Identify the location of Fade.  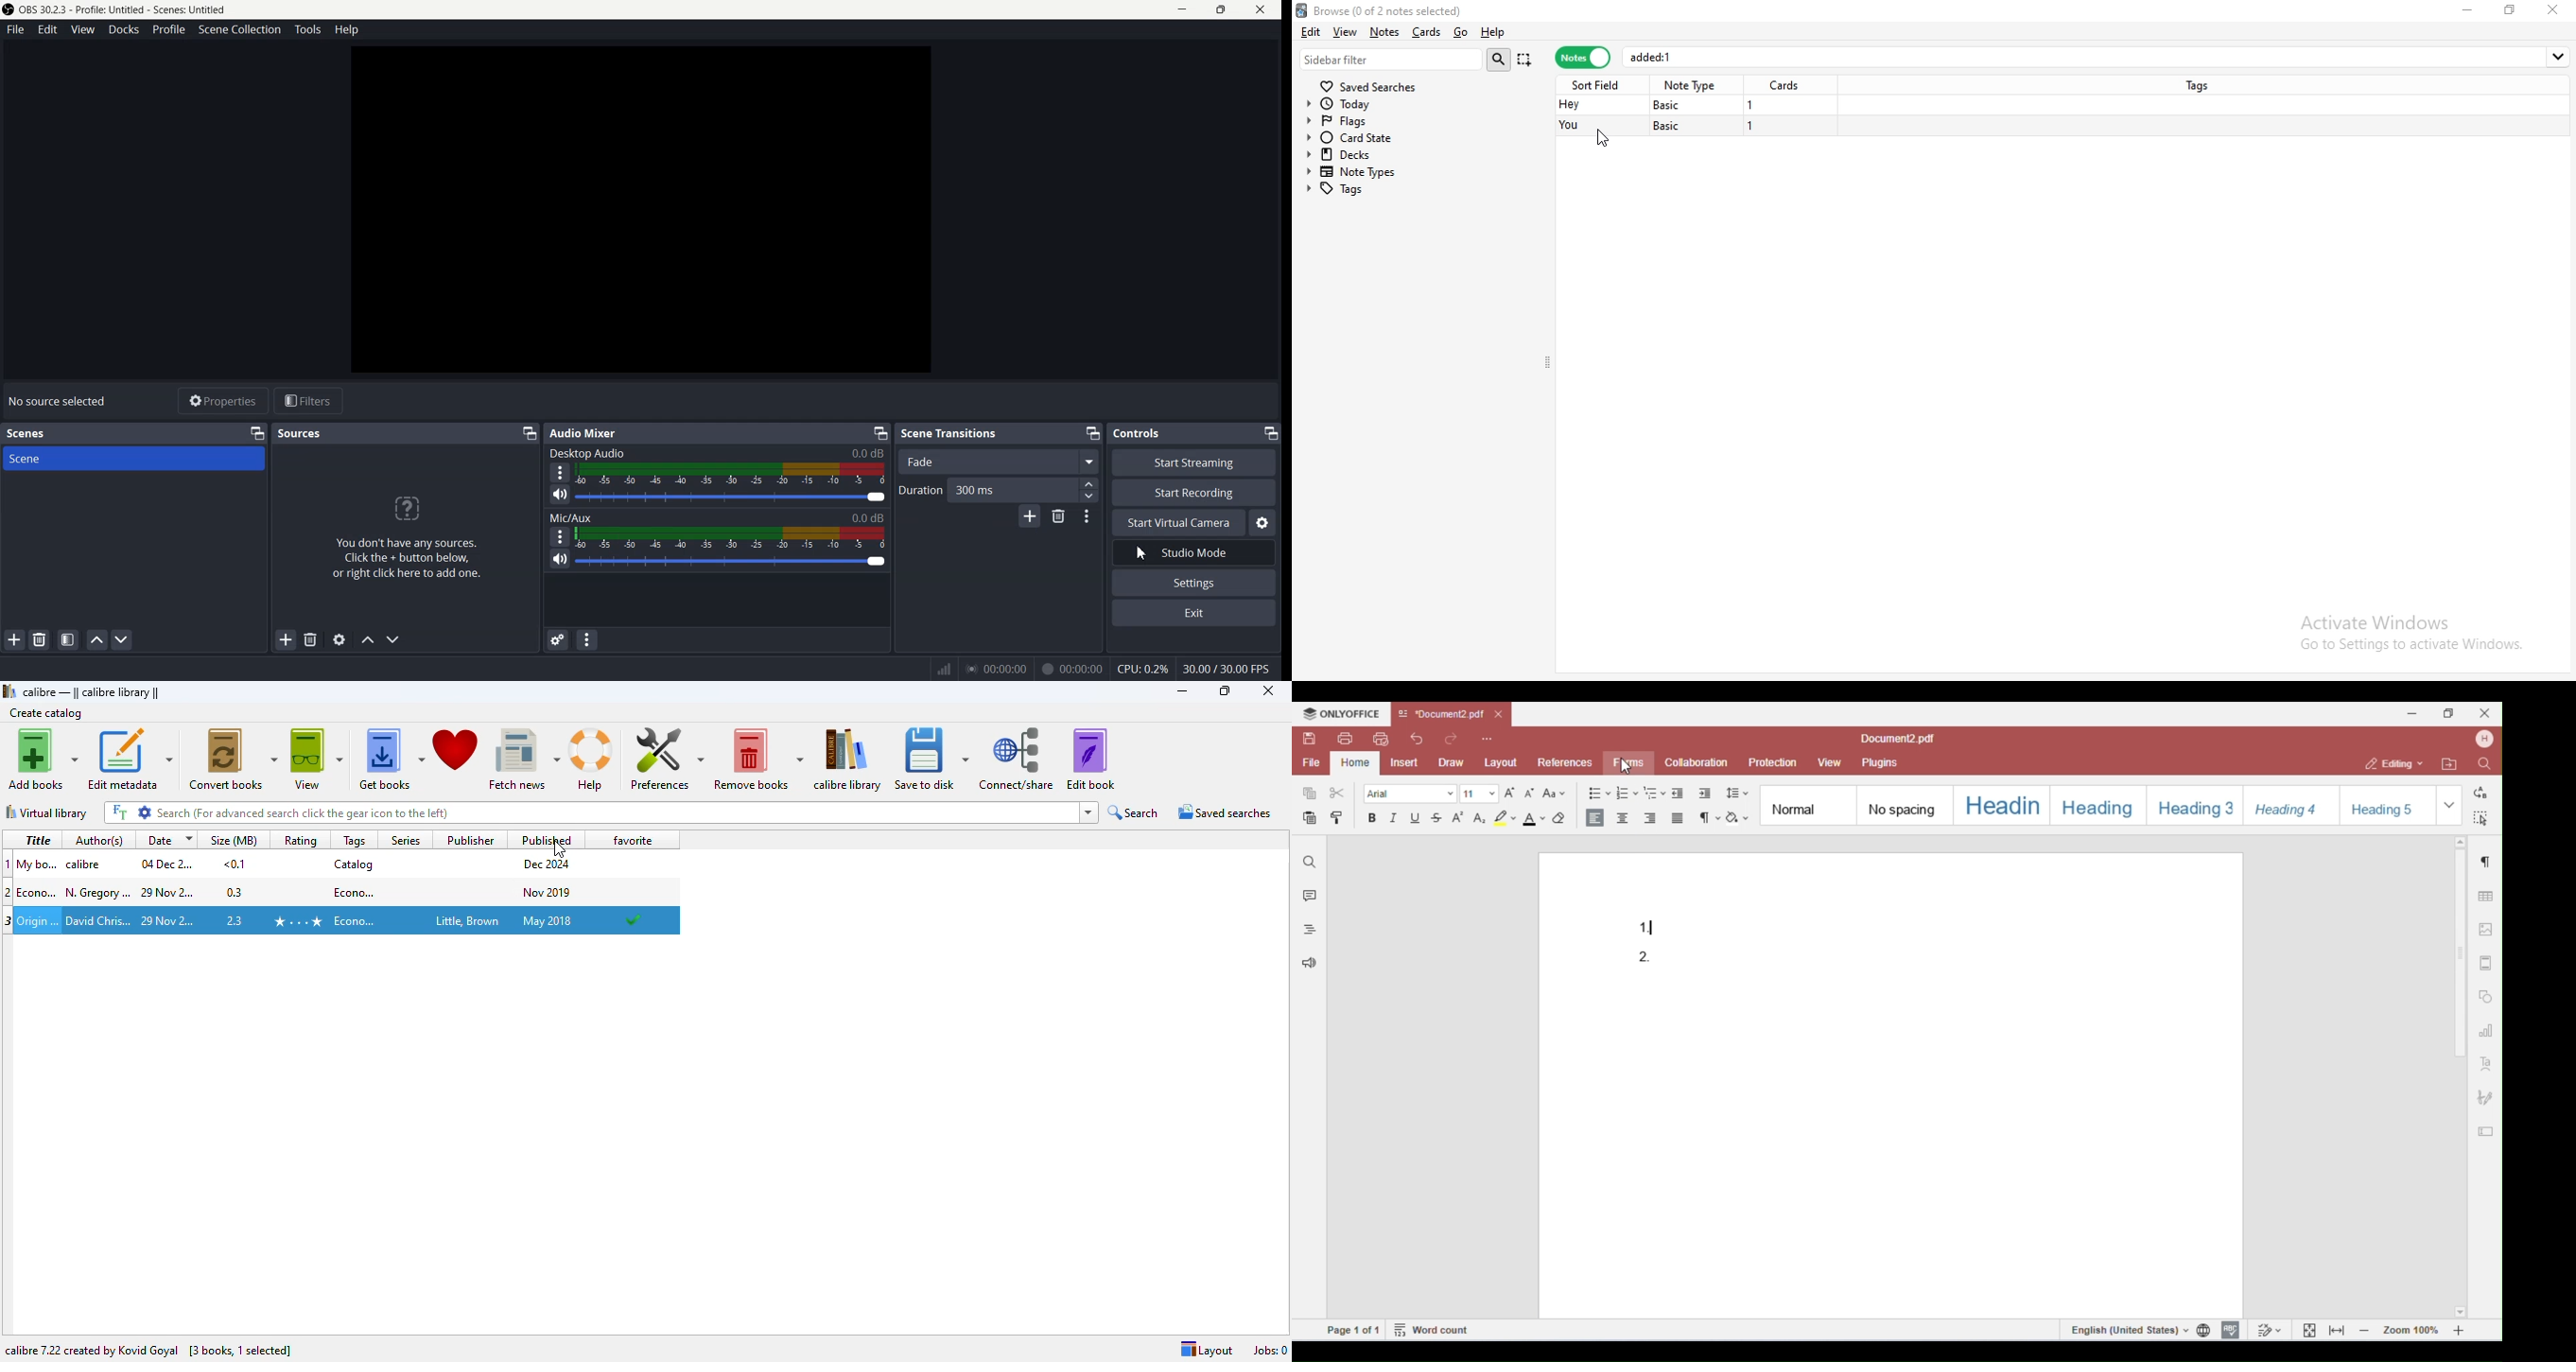
(999, 461).